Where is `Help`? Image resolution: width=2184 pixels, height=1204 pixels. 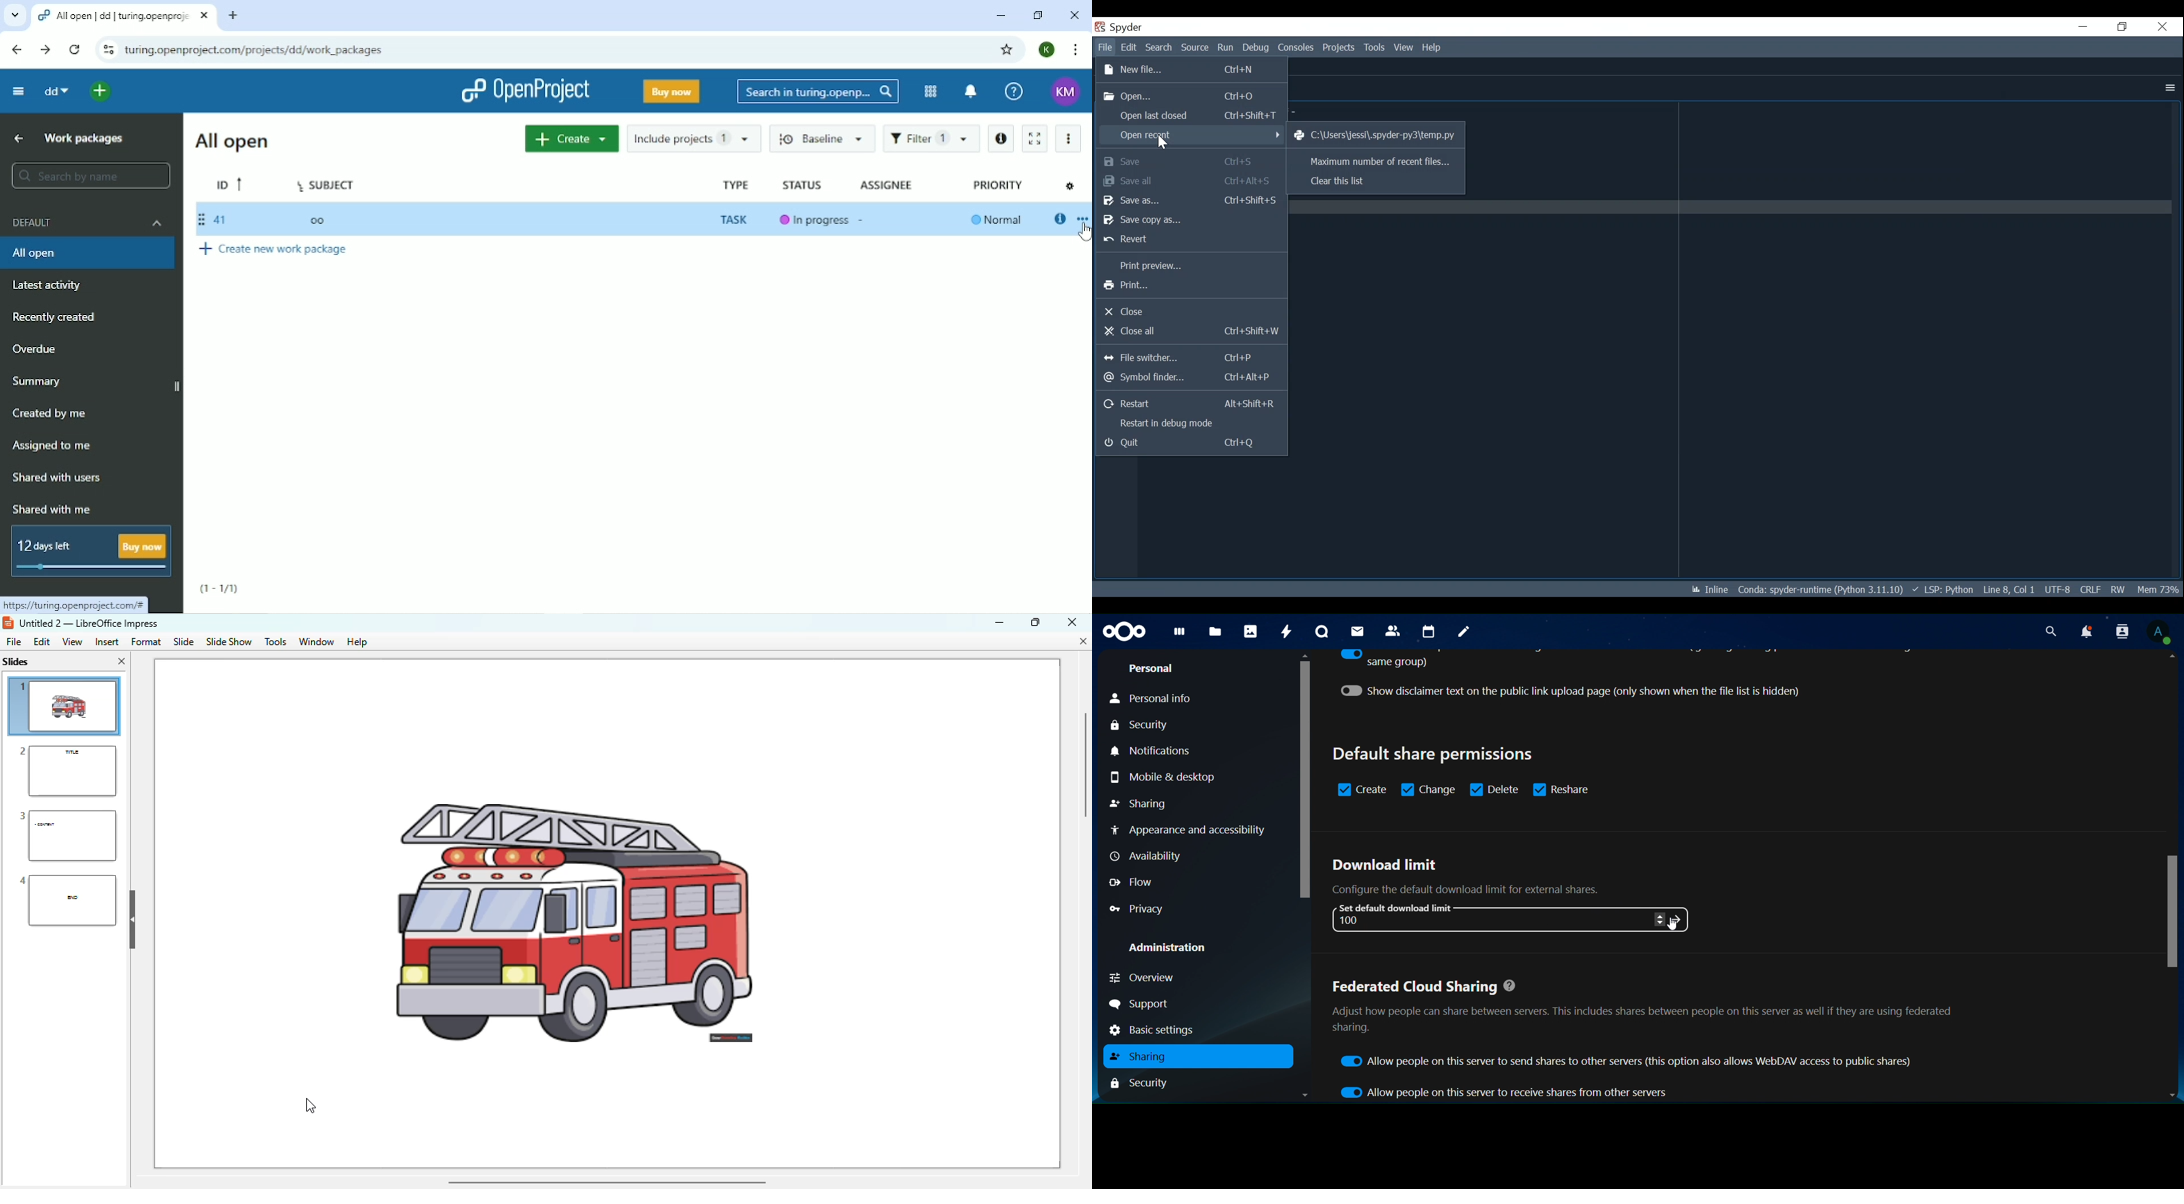
Help is located at coordinates (1432, 48).